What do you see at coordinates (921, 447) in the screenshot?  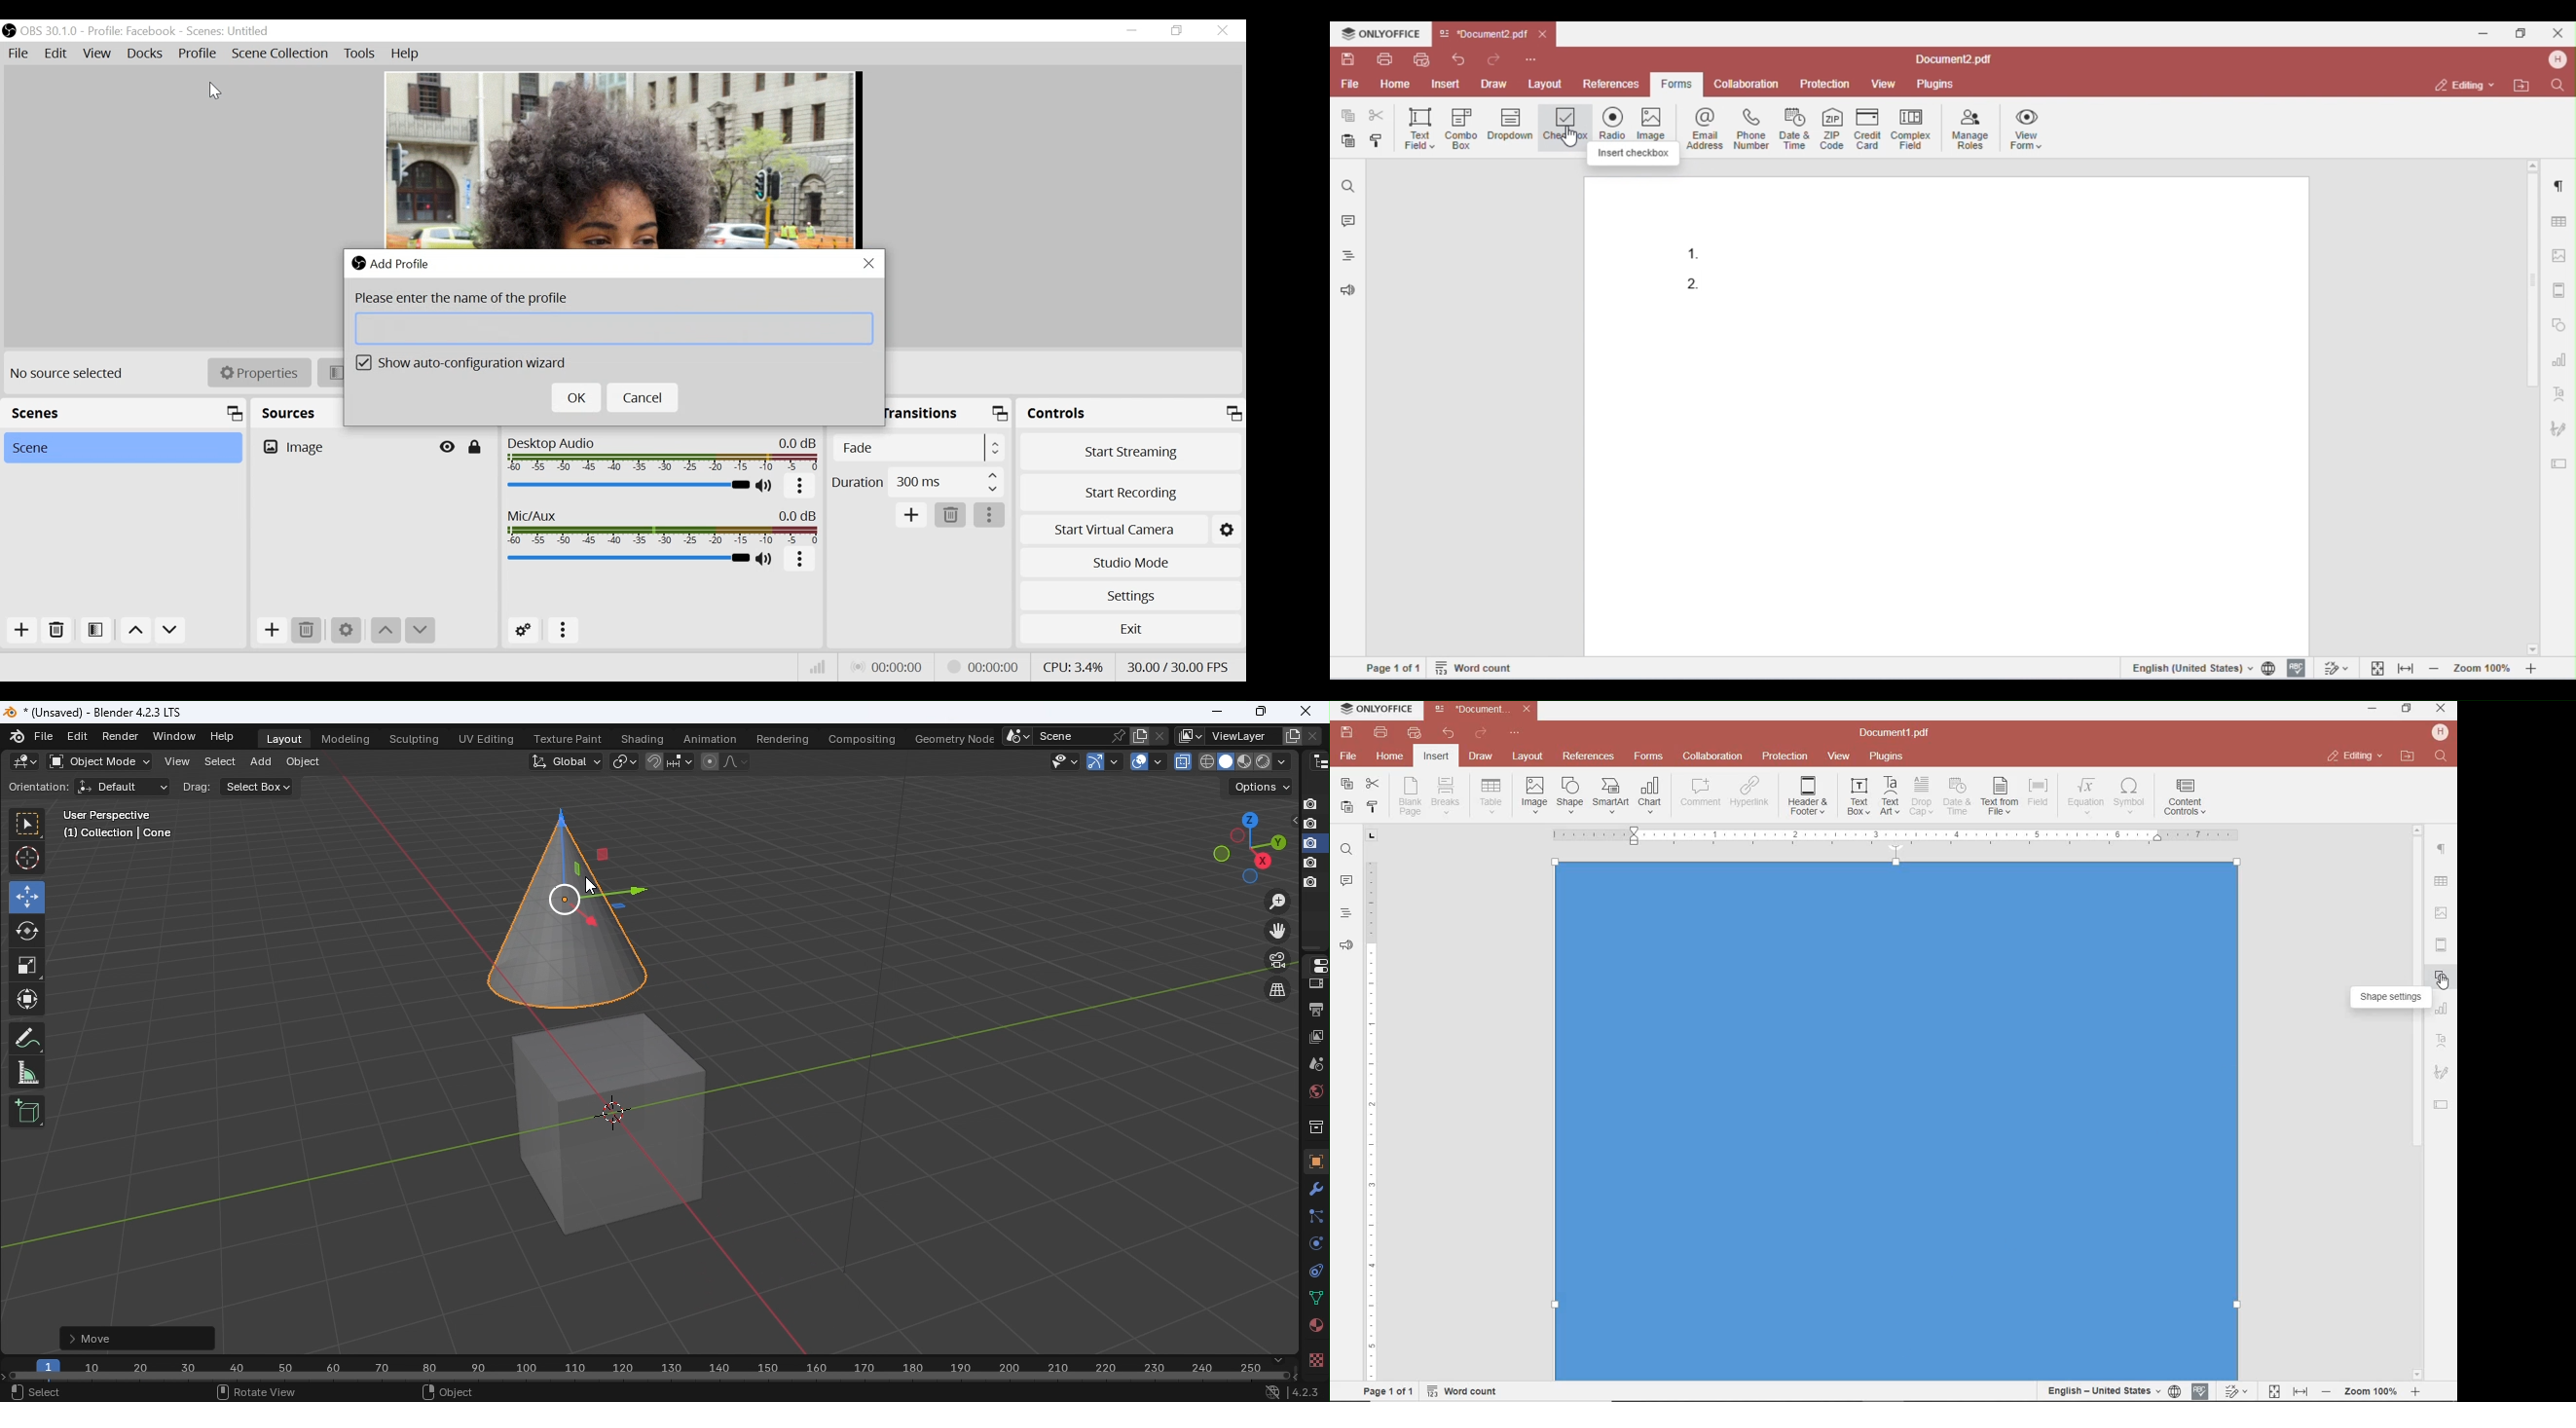 I see `Select Scene Transition` at bounding box center [921, 447].